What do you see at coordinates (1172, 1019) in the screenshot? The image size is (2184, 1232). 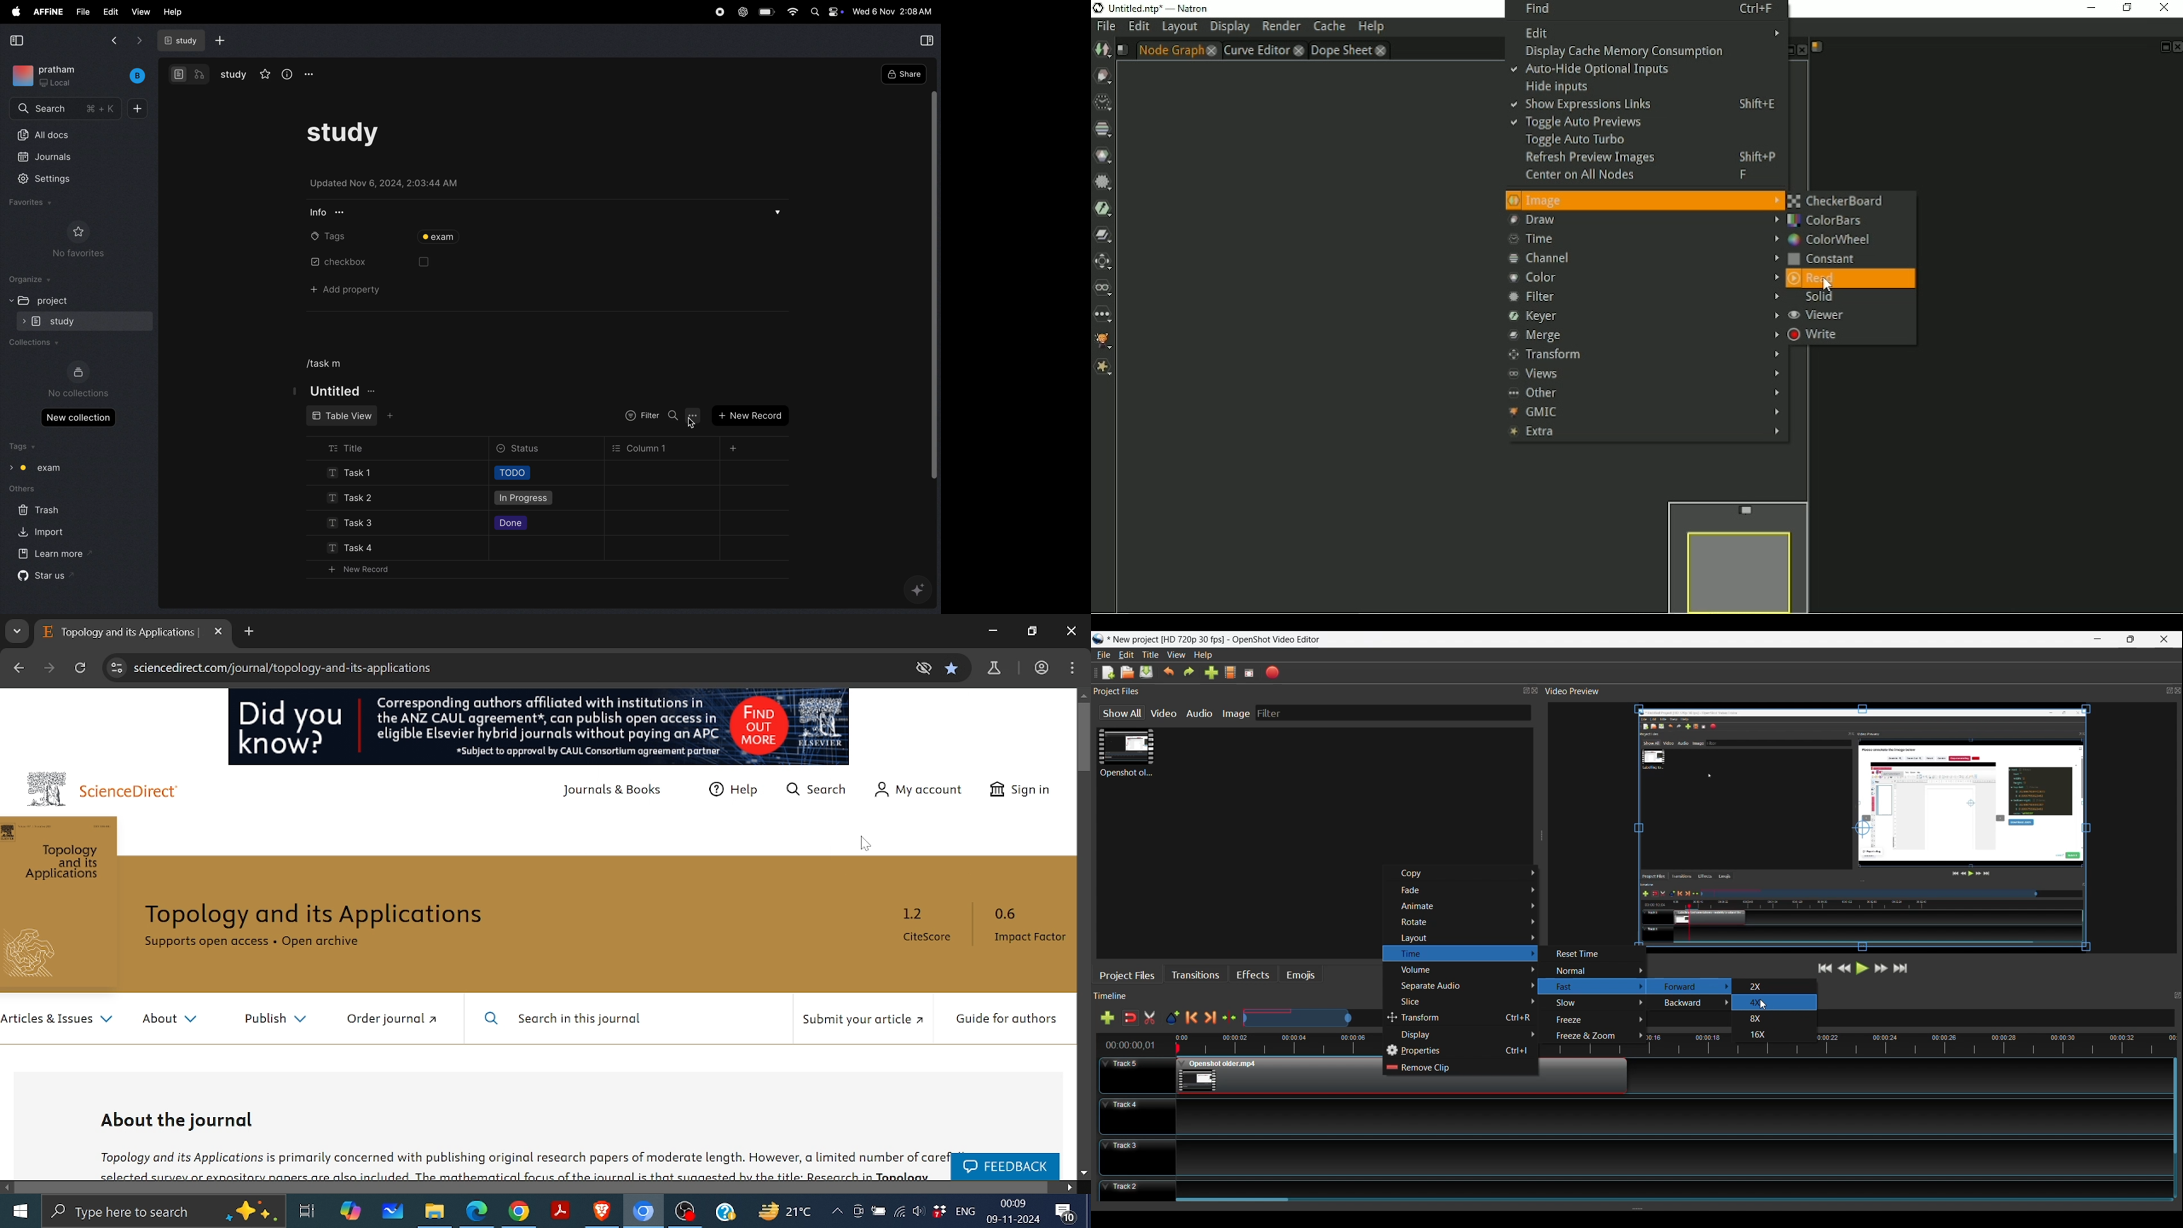 I see `Add Marker` at bounding box center [1172, 1019].